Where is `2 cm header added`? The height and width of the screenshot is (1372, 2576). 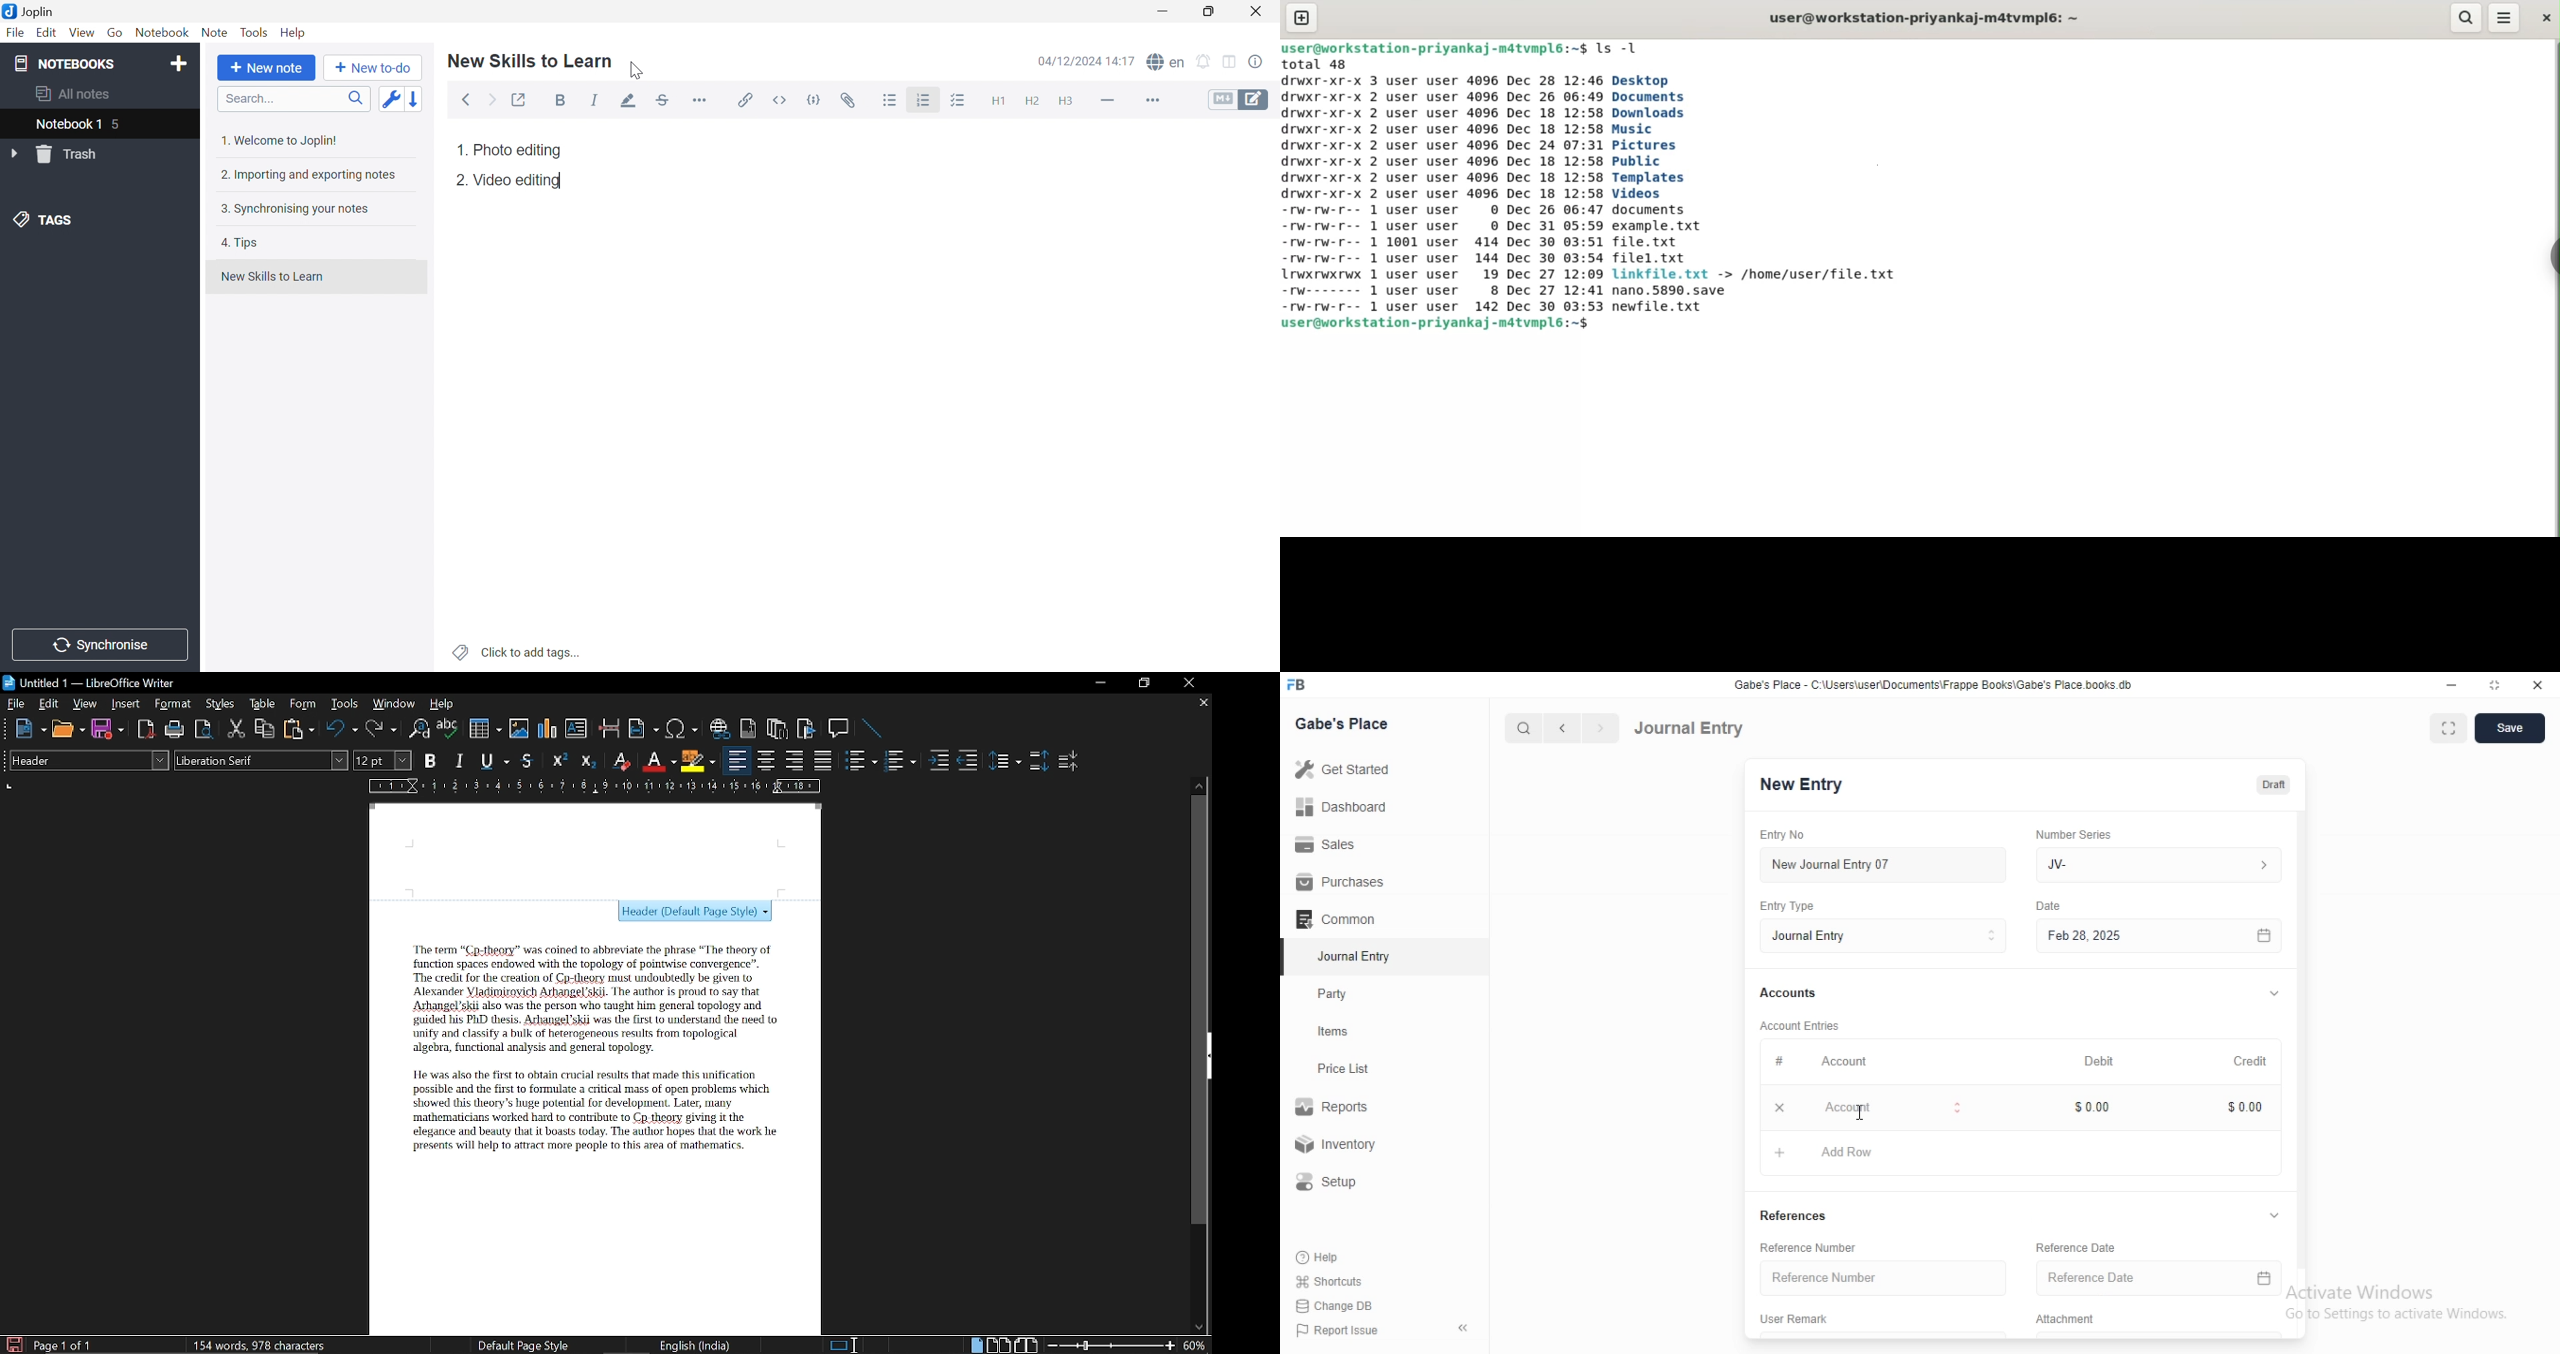
2 cm header added is located at coordinates (596, 850).